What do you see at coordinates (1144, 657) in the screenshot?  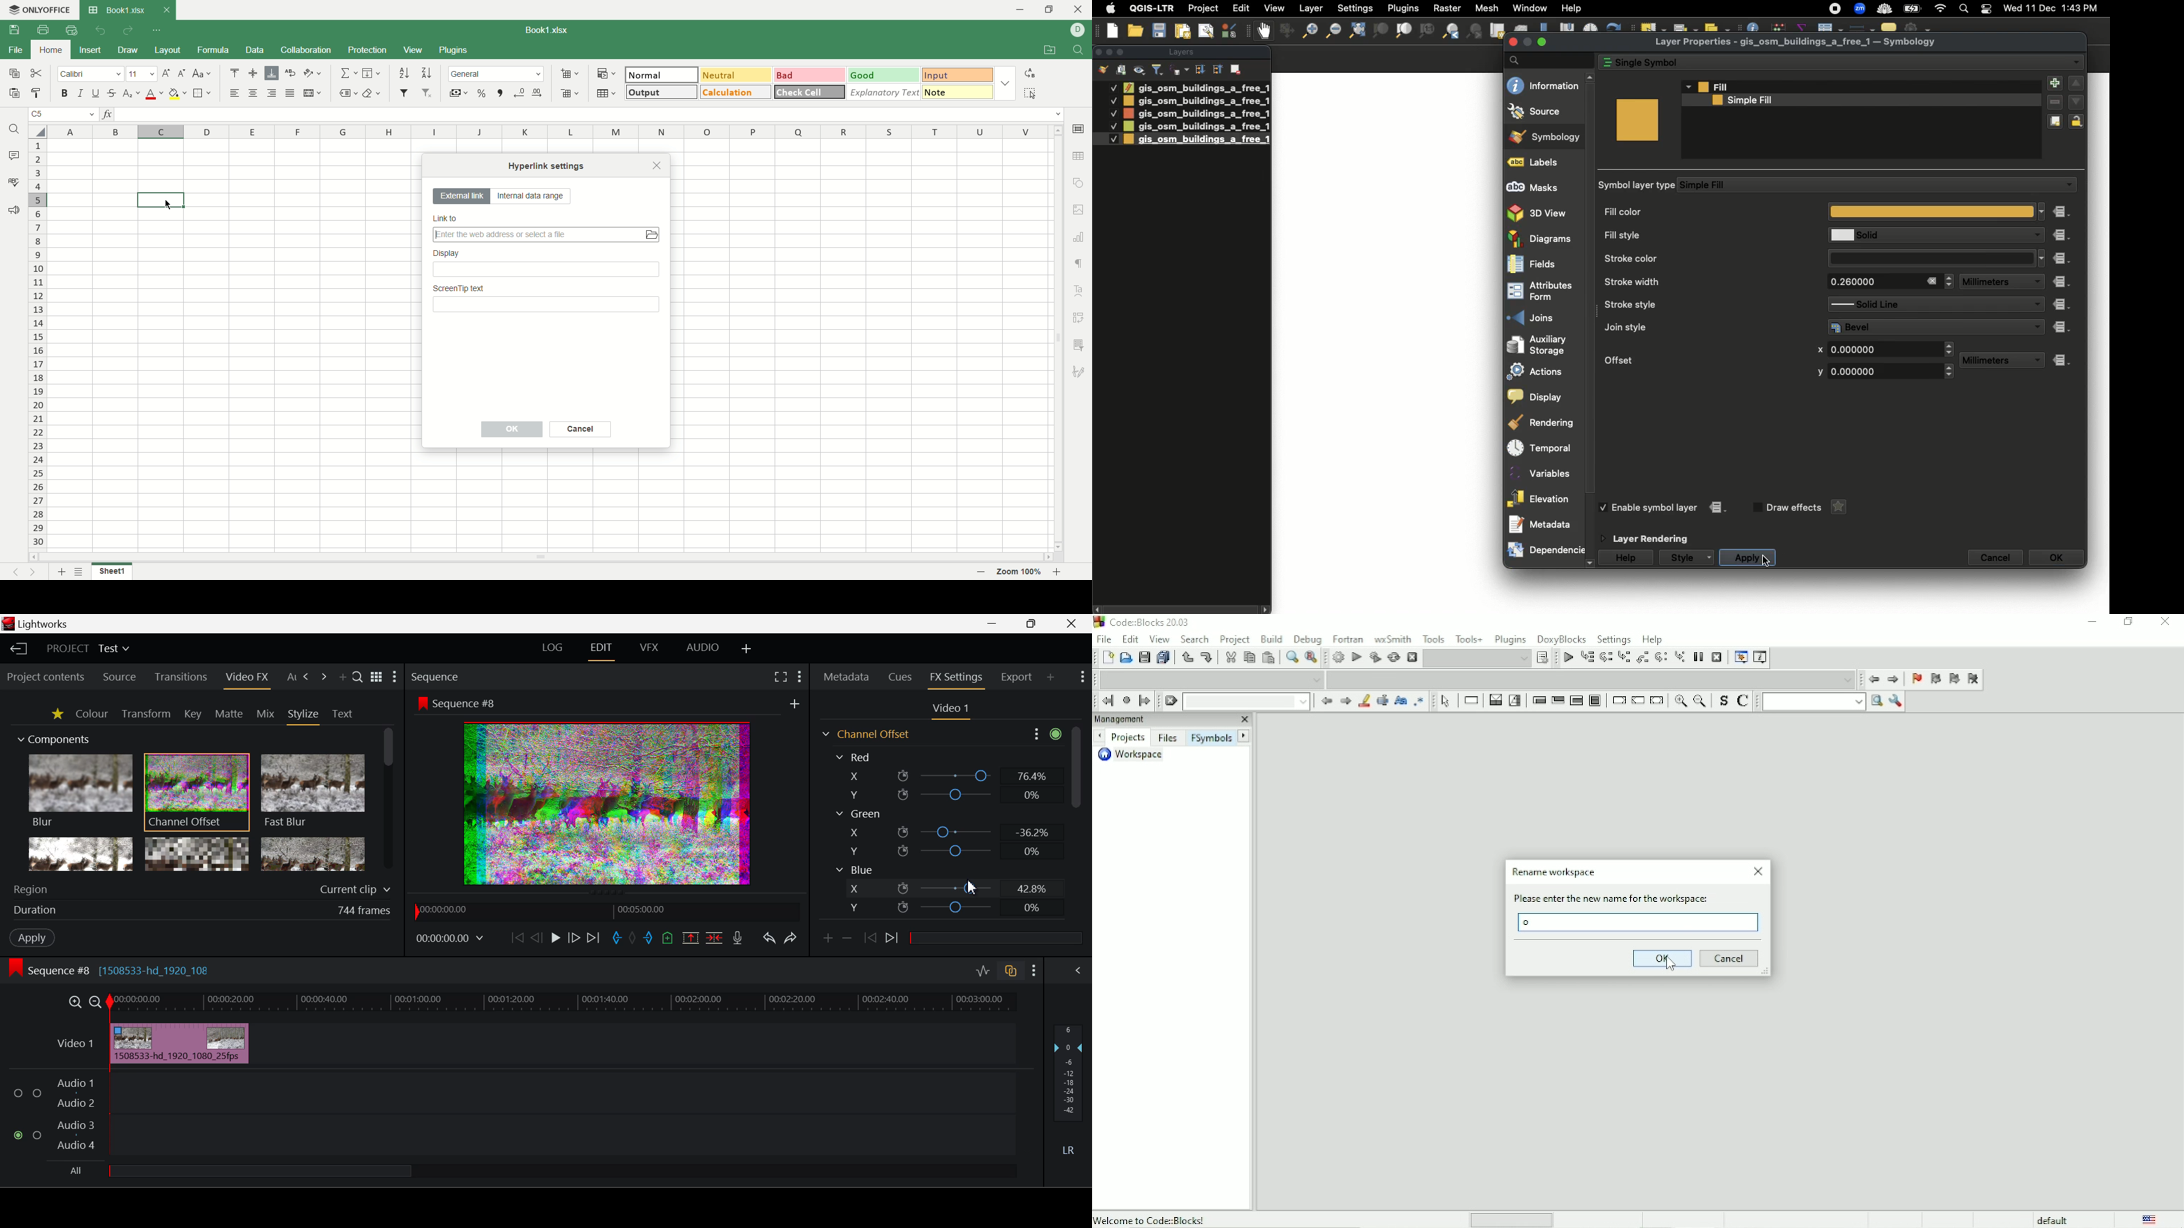 I see `Save` at bounding box center [1144, 657].